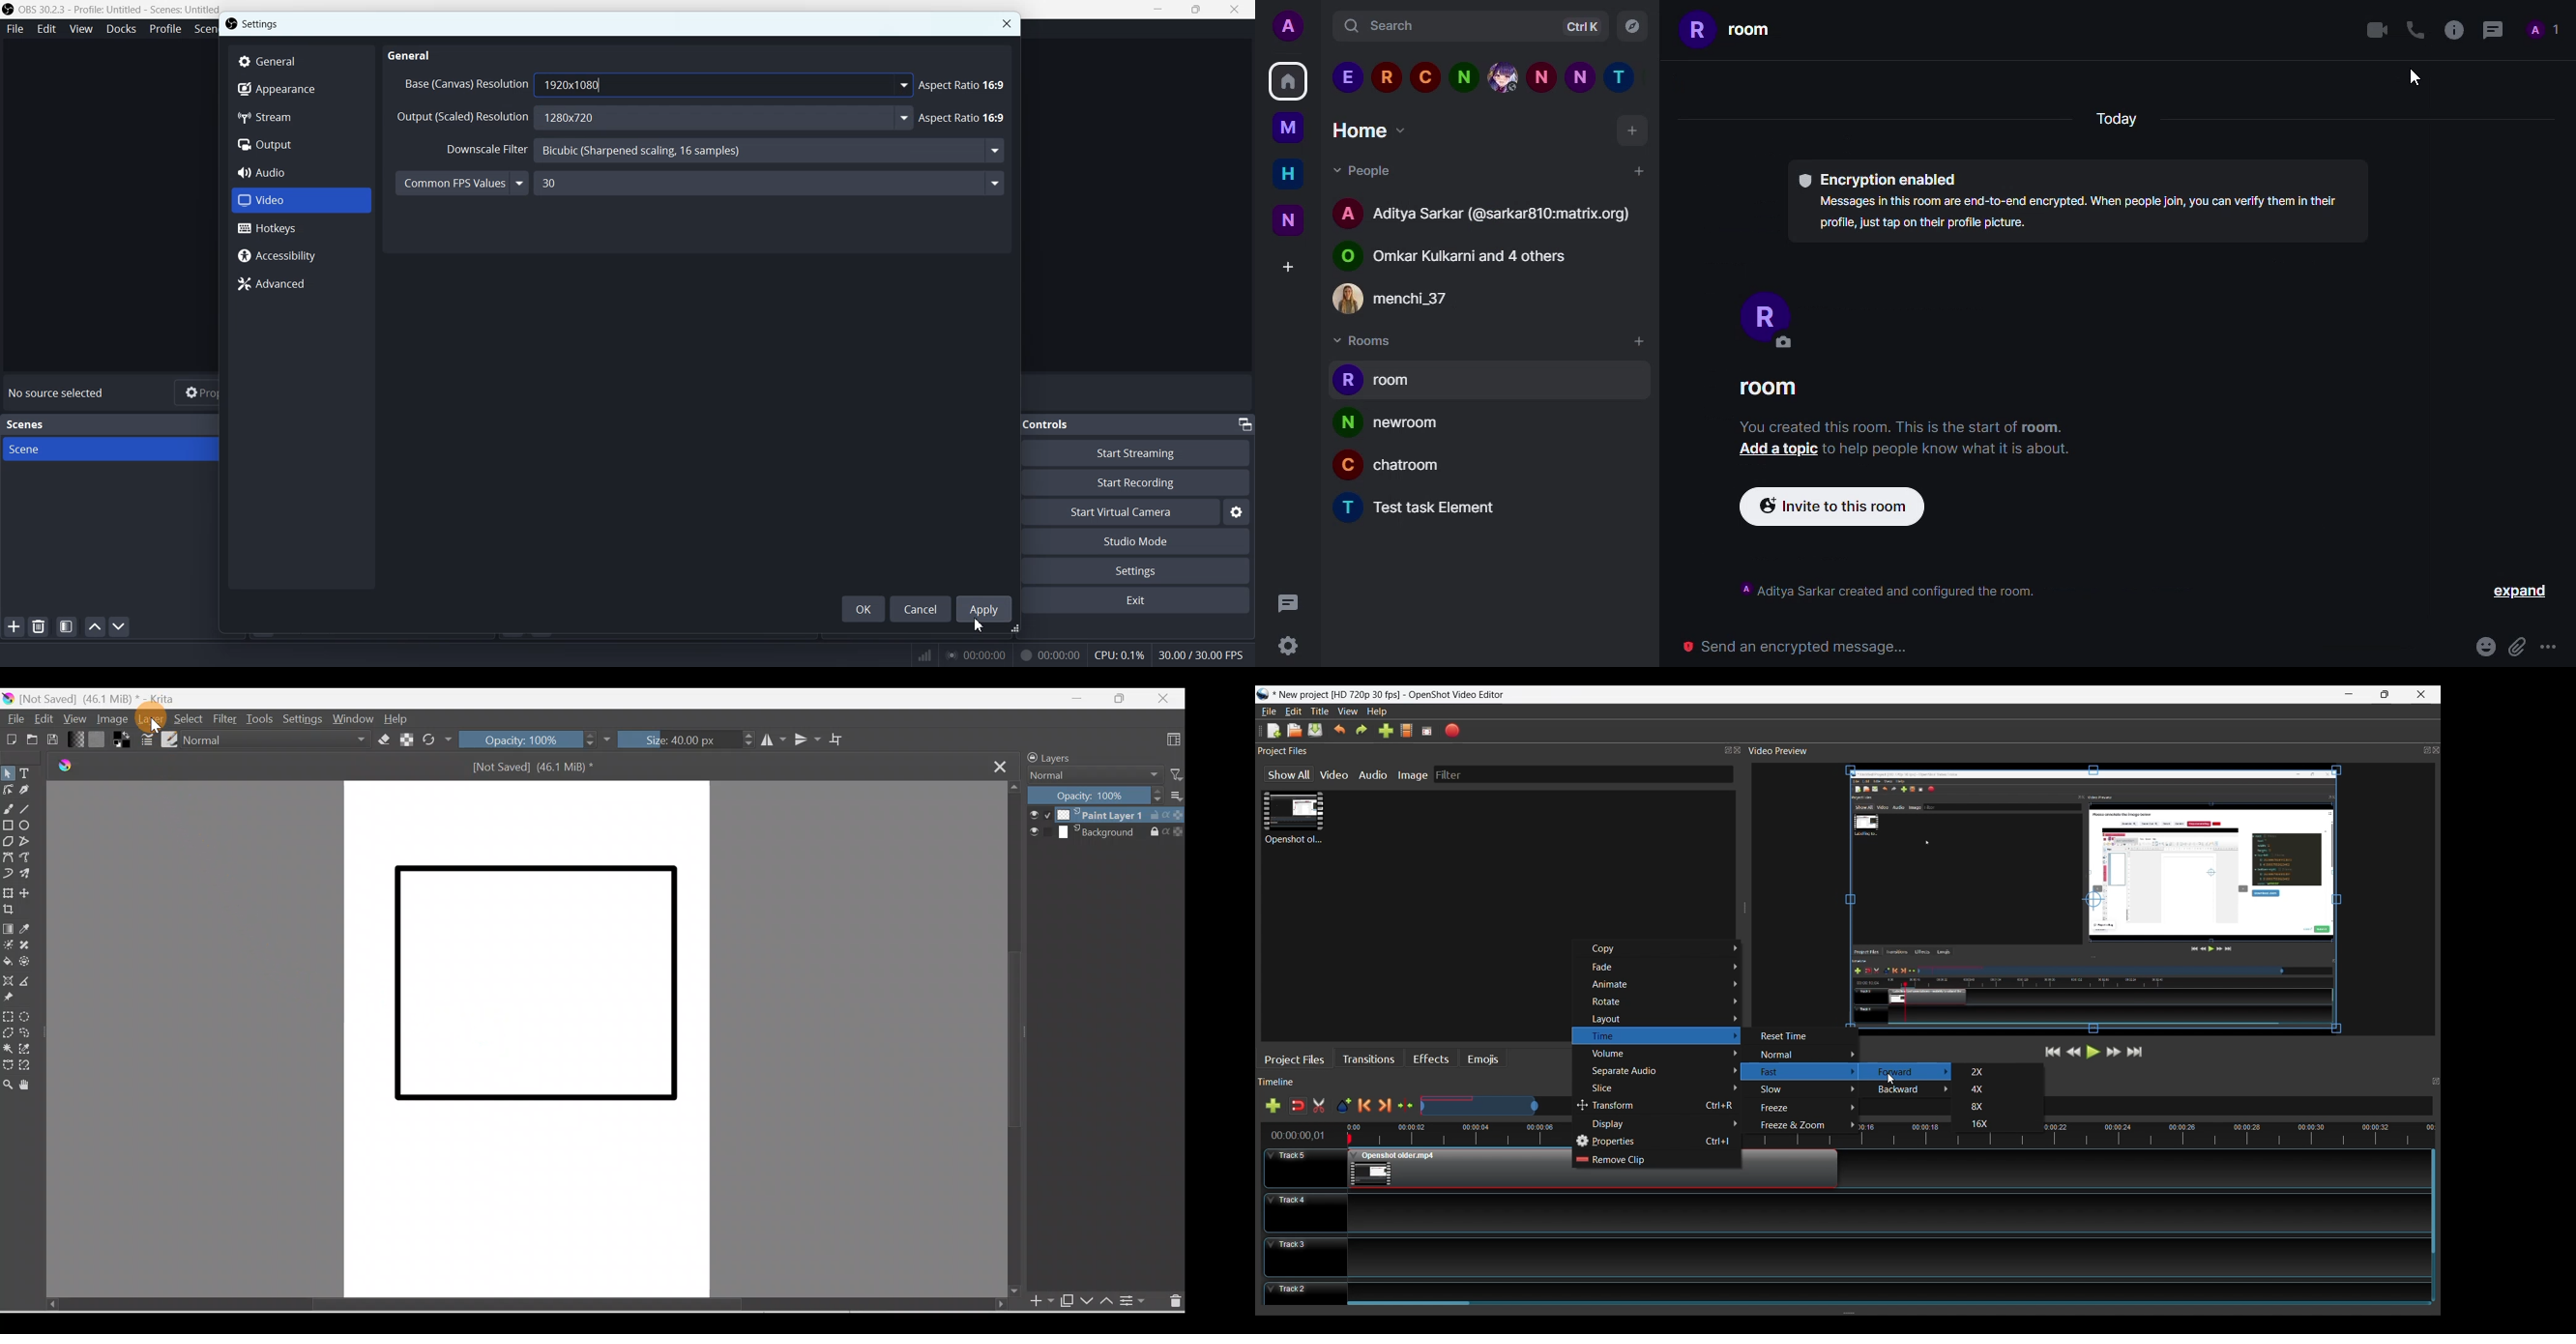 The height and width of the screenshot is (1344, 2576). What do you see at coordinates (1480, 258) in the screenshot?
I see `people` at bounding box center [1480, 258].